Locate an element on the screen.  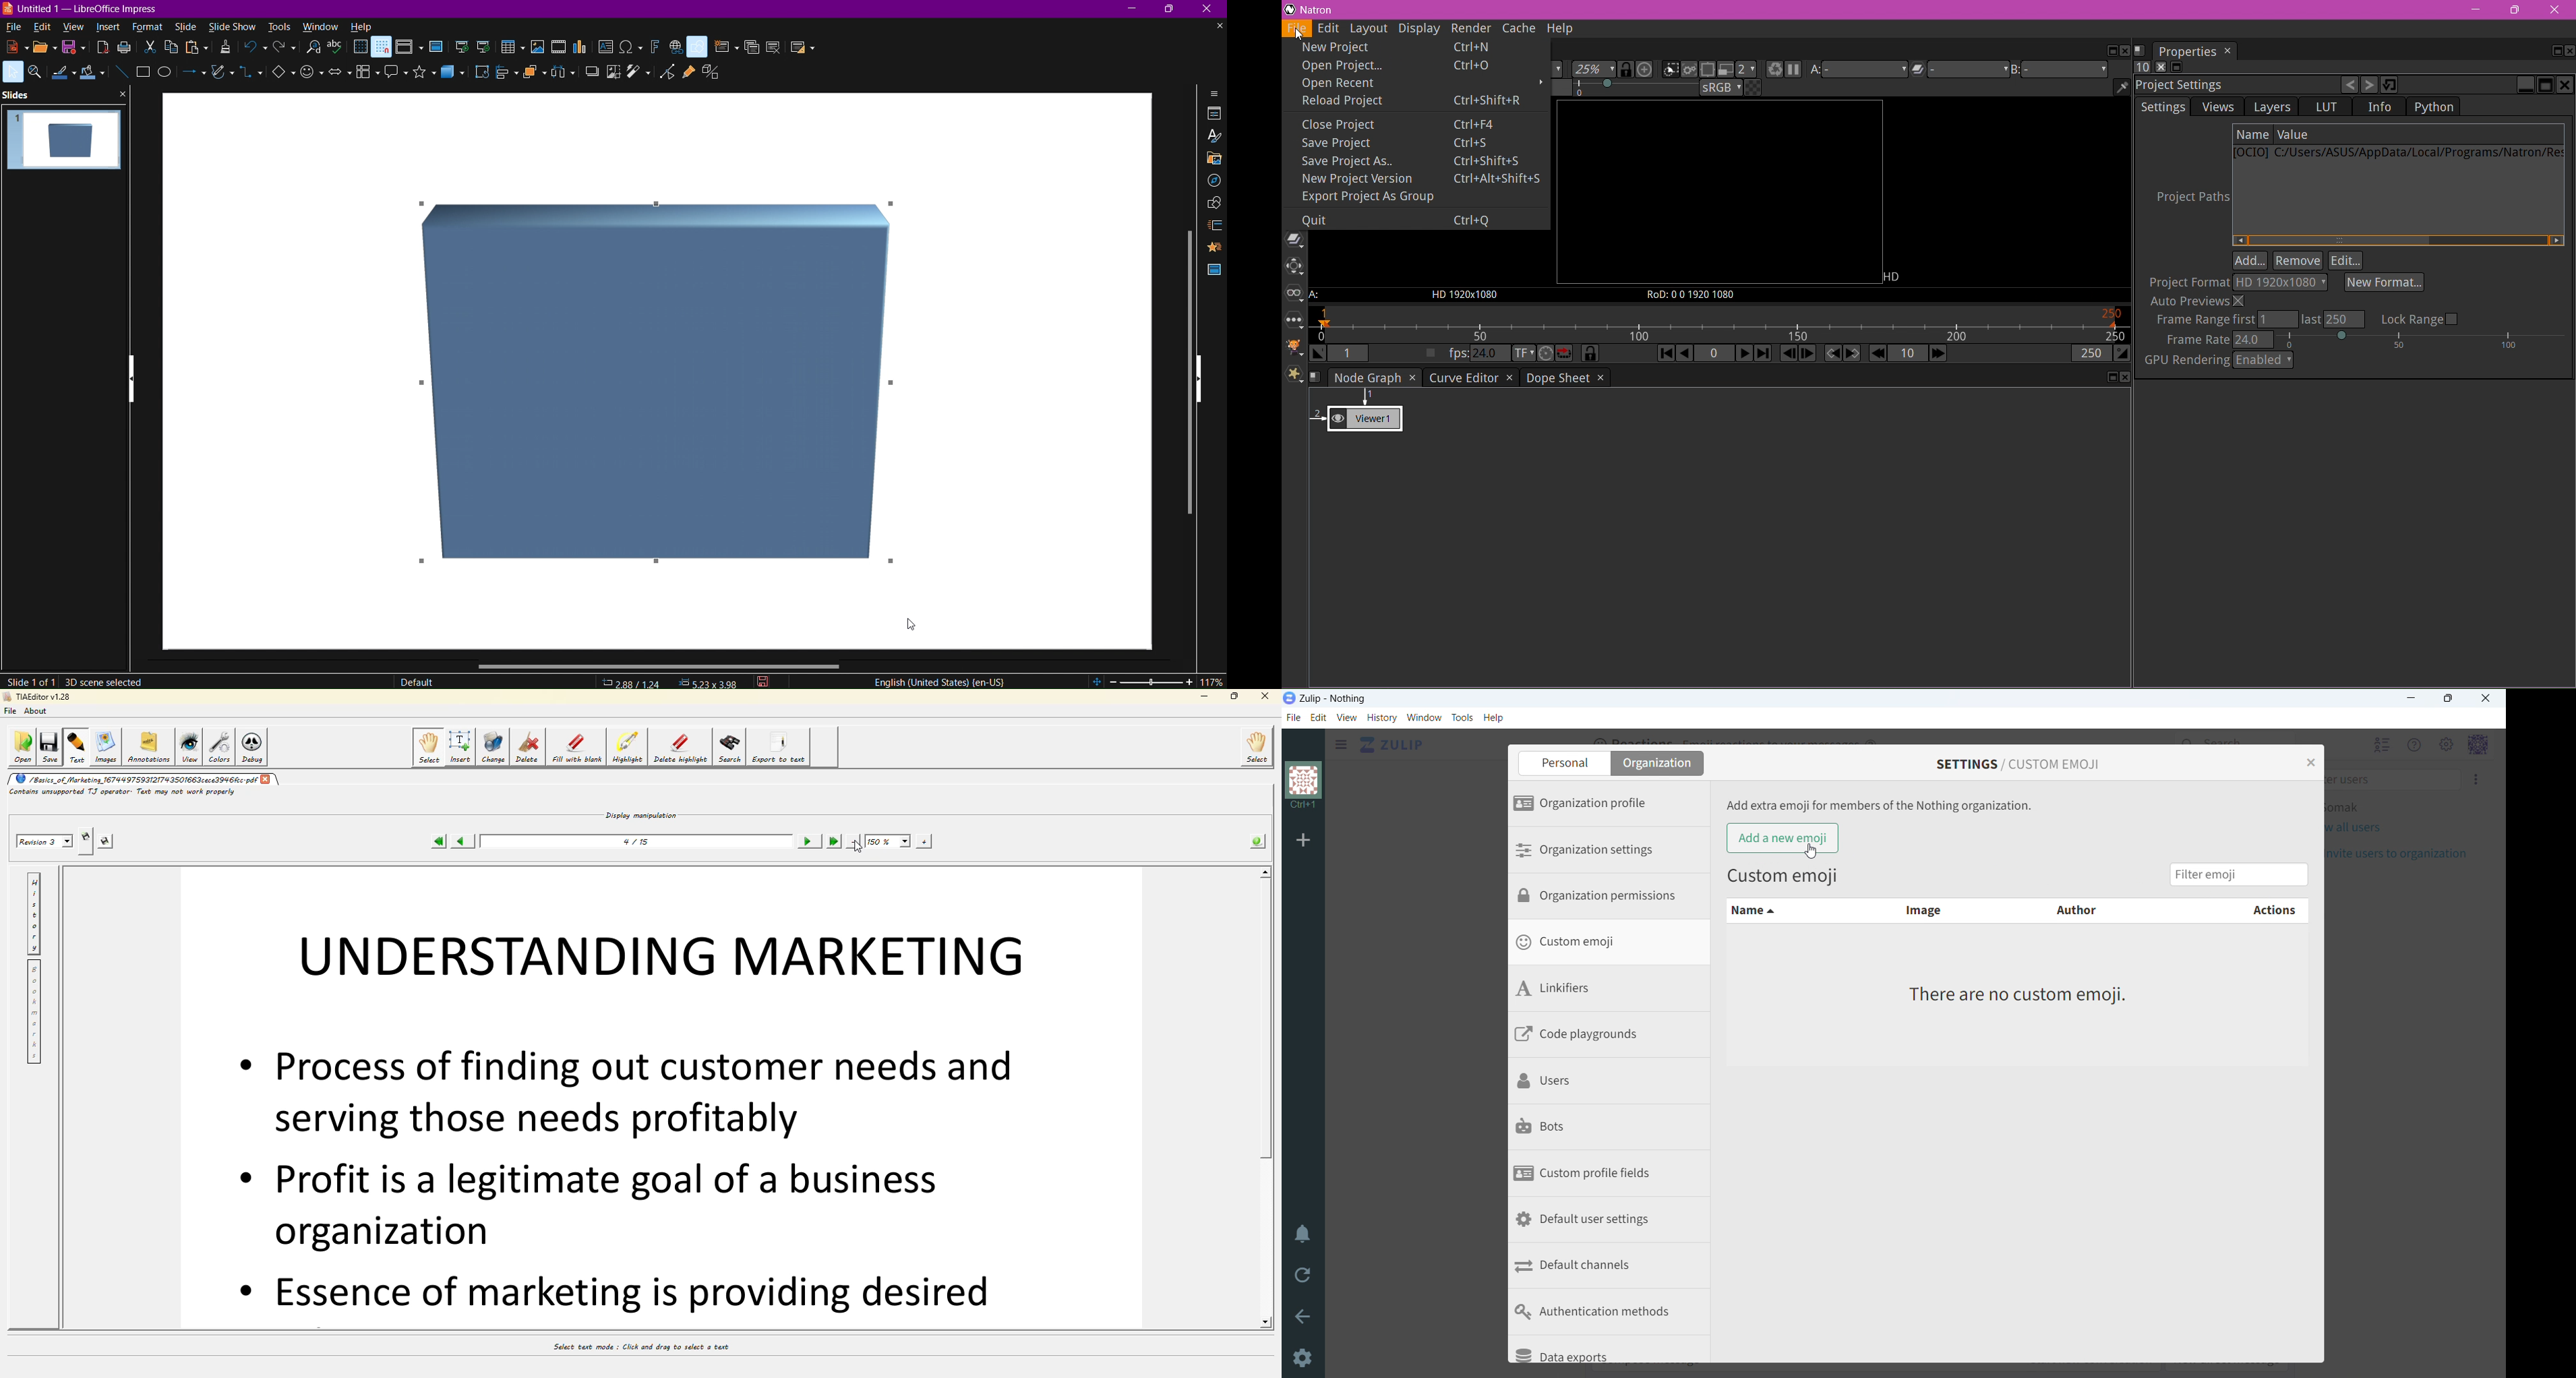
Add extra emoji for members of the Nothing organization. is located at coordinates (1880, 806).